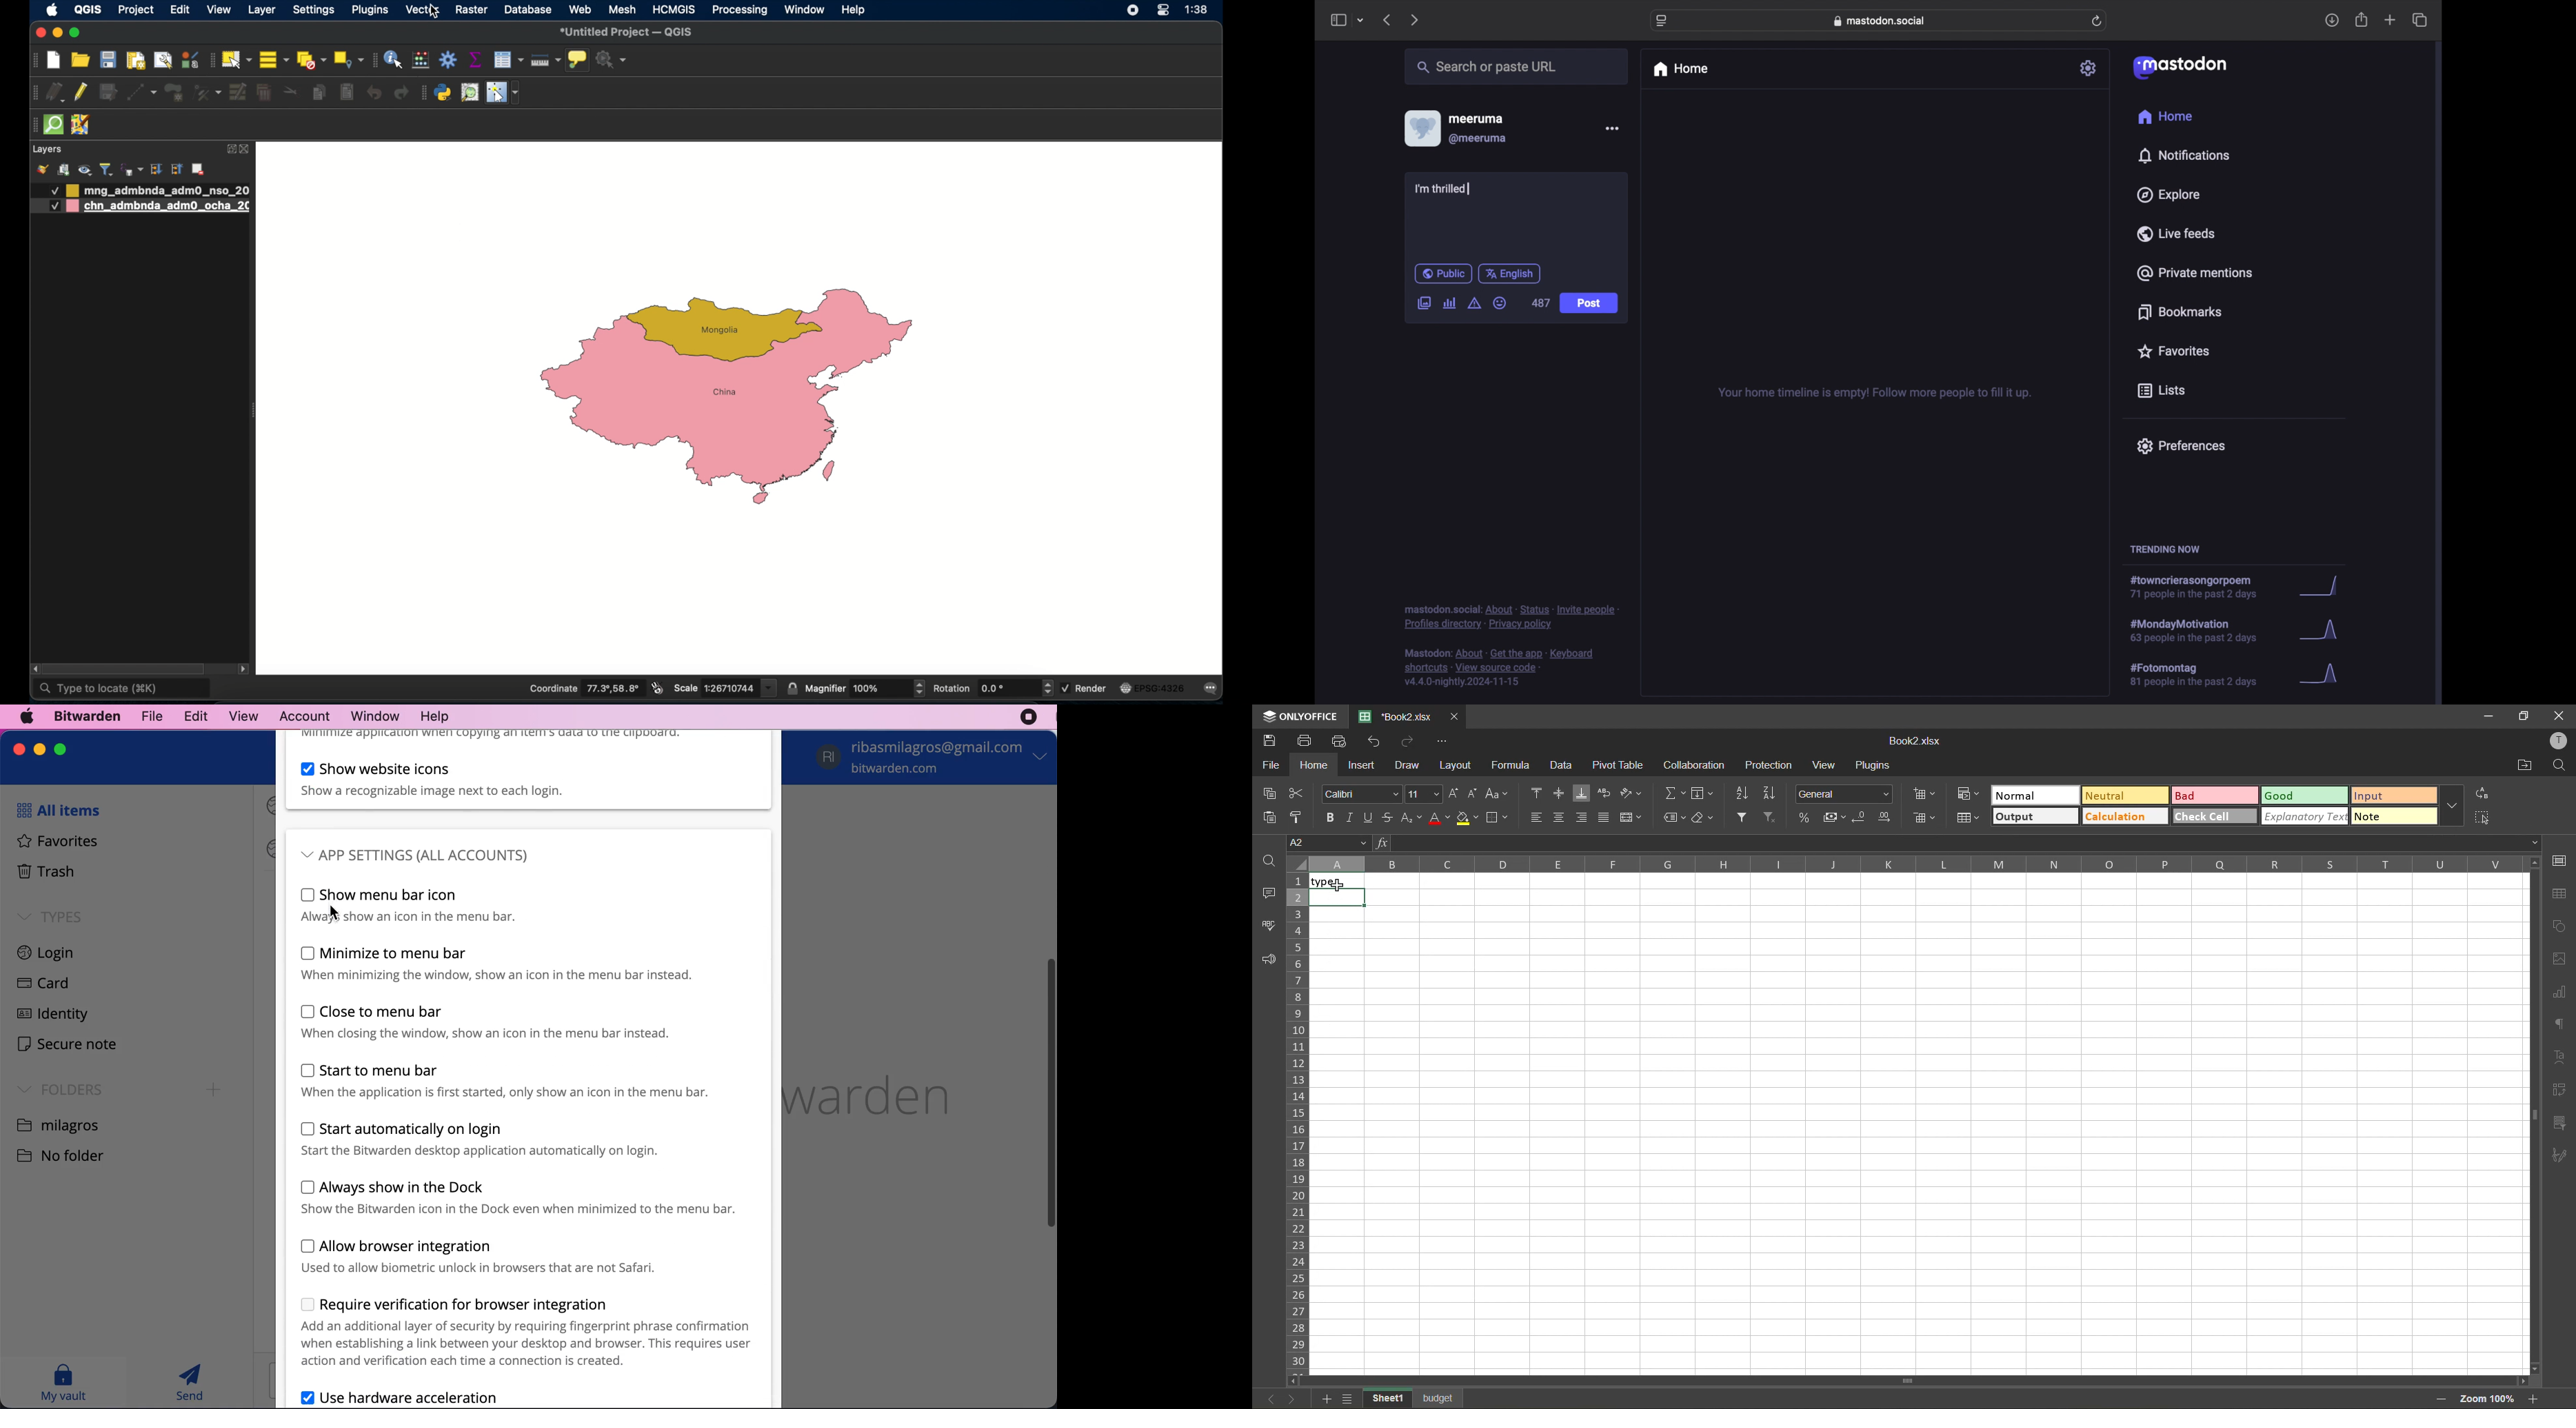 This screenshot has width=2576, height=1428. I want to click on recording stopped, so click(1029, 717).